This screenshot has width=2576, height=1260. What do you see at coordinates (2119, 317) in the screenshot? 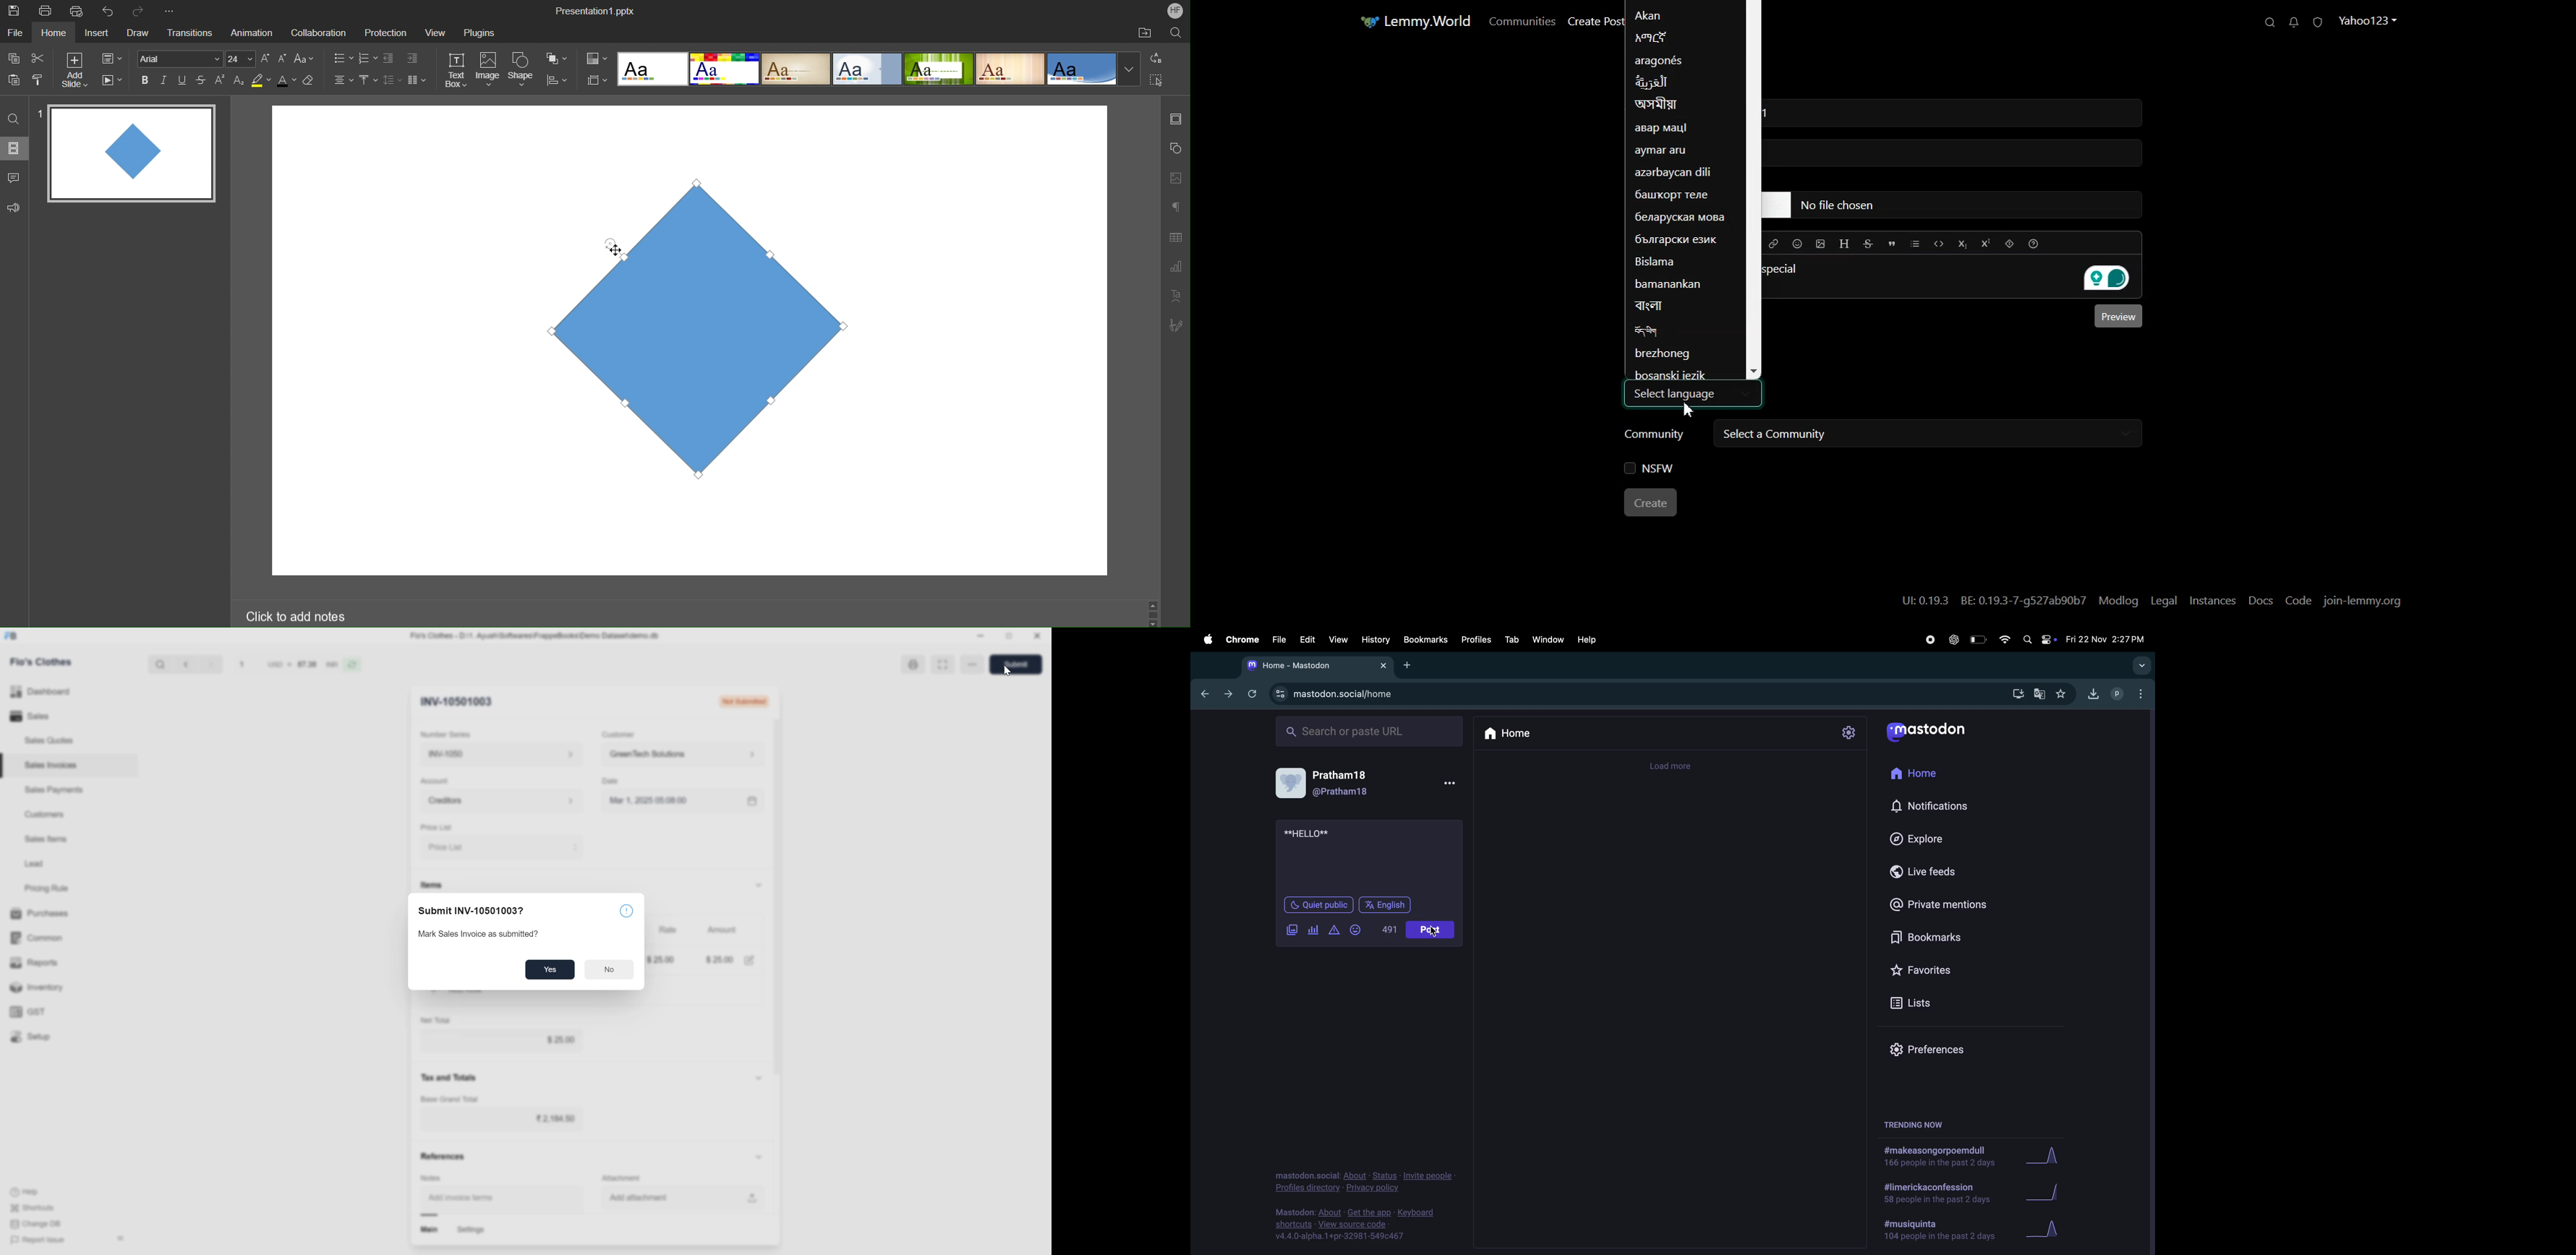
I see `Preview` at bounding box center [2119, 317].